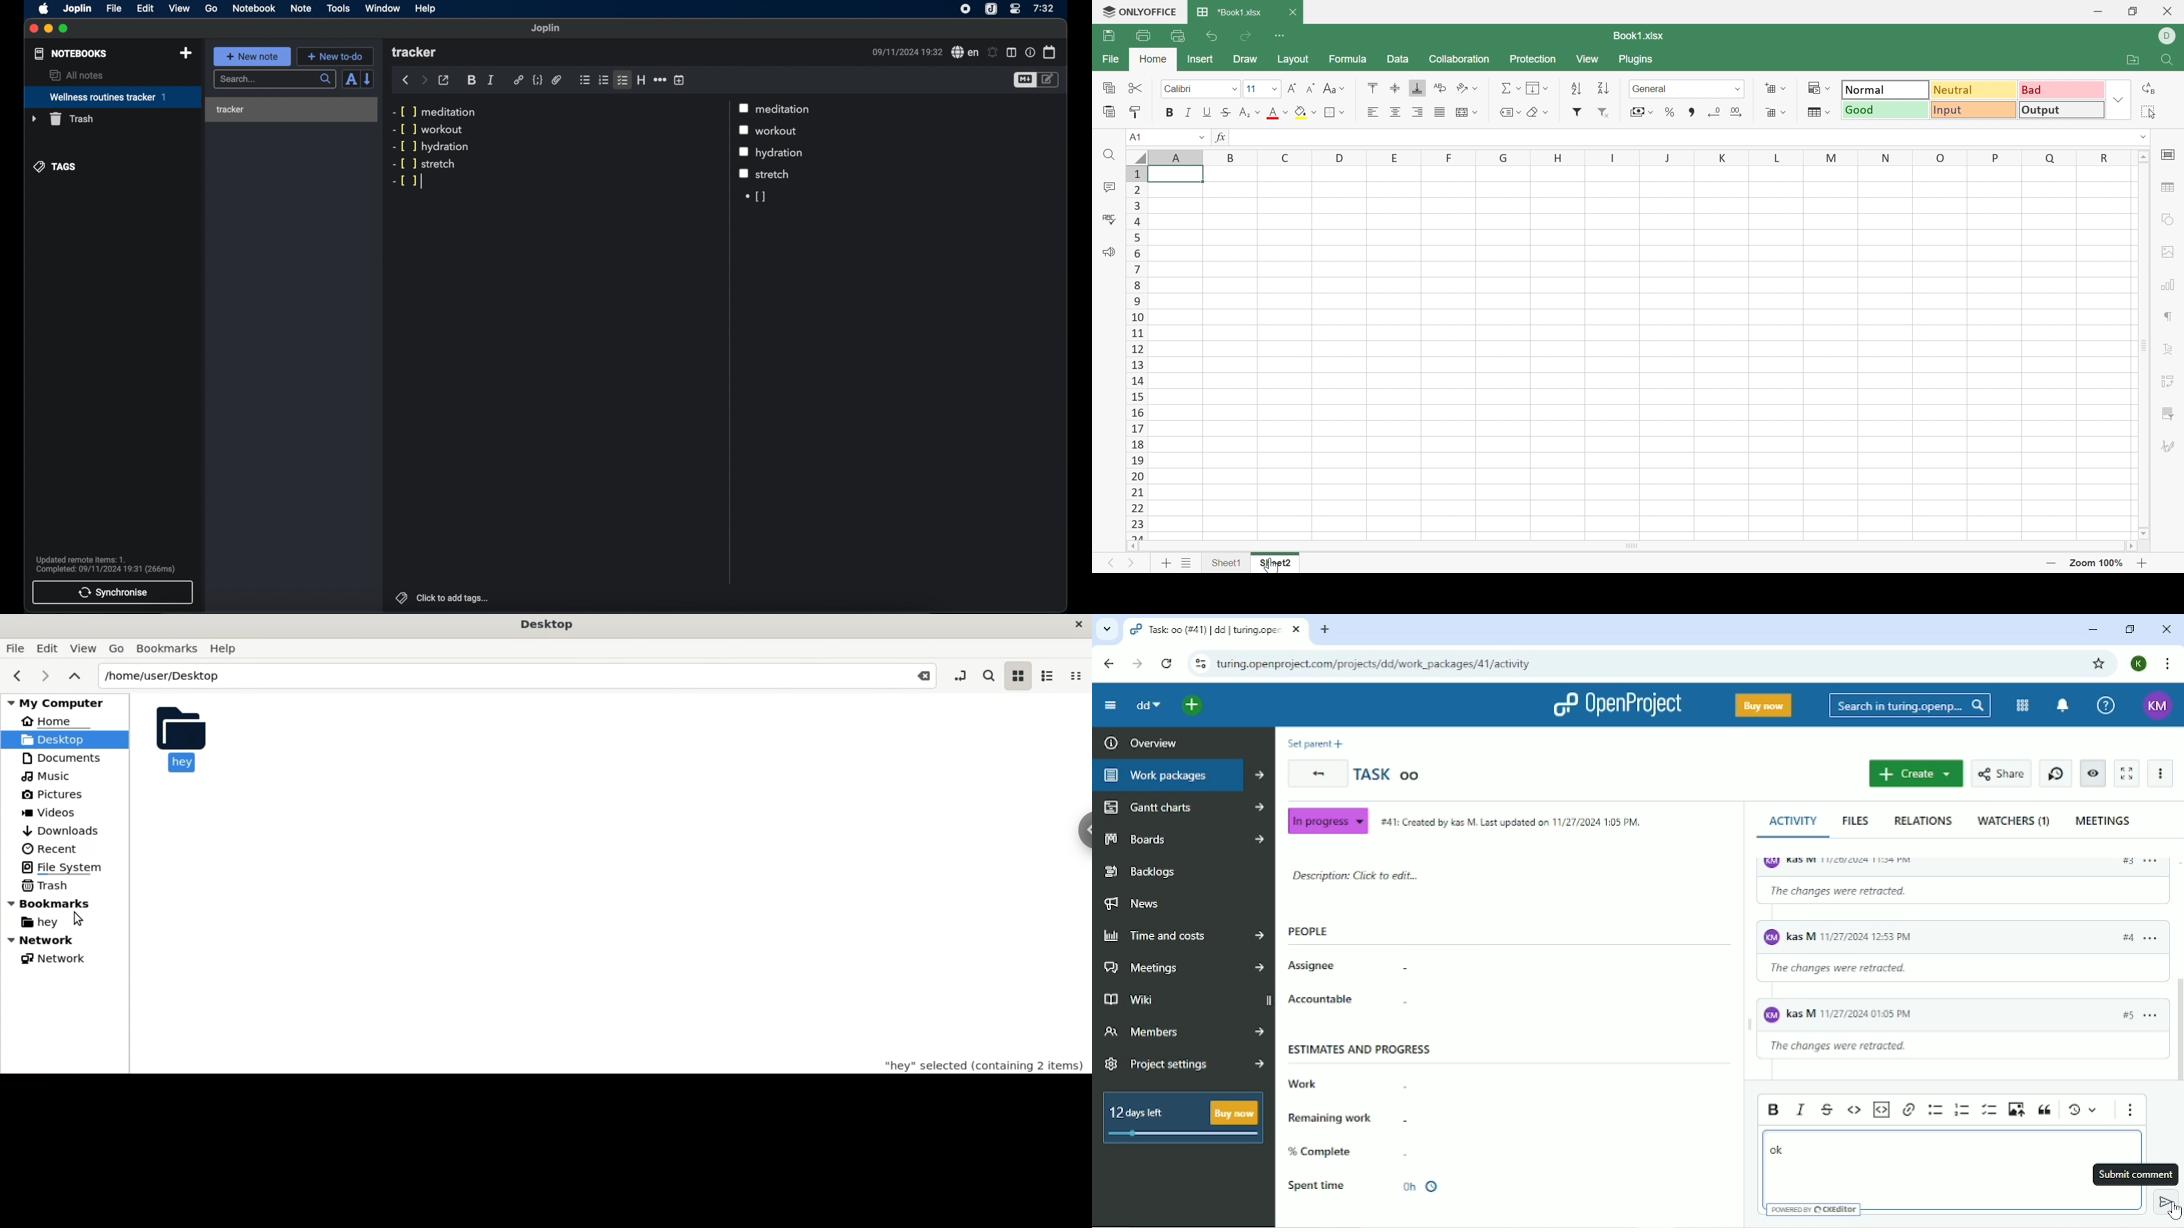 The height and width of the screenshot is (1232, 2184). What do you see at coordinates (1670, 111) in the screenshot?
I see `Percentage style` at bounding box center [1670, 111].